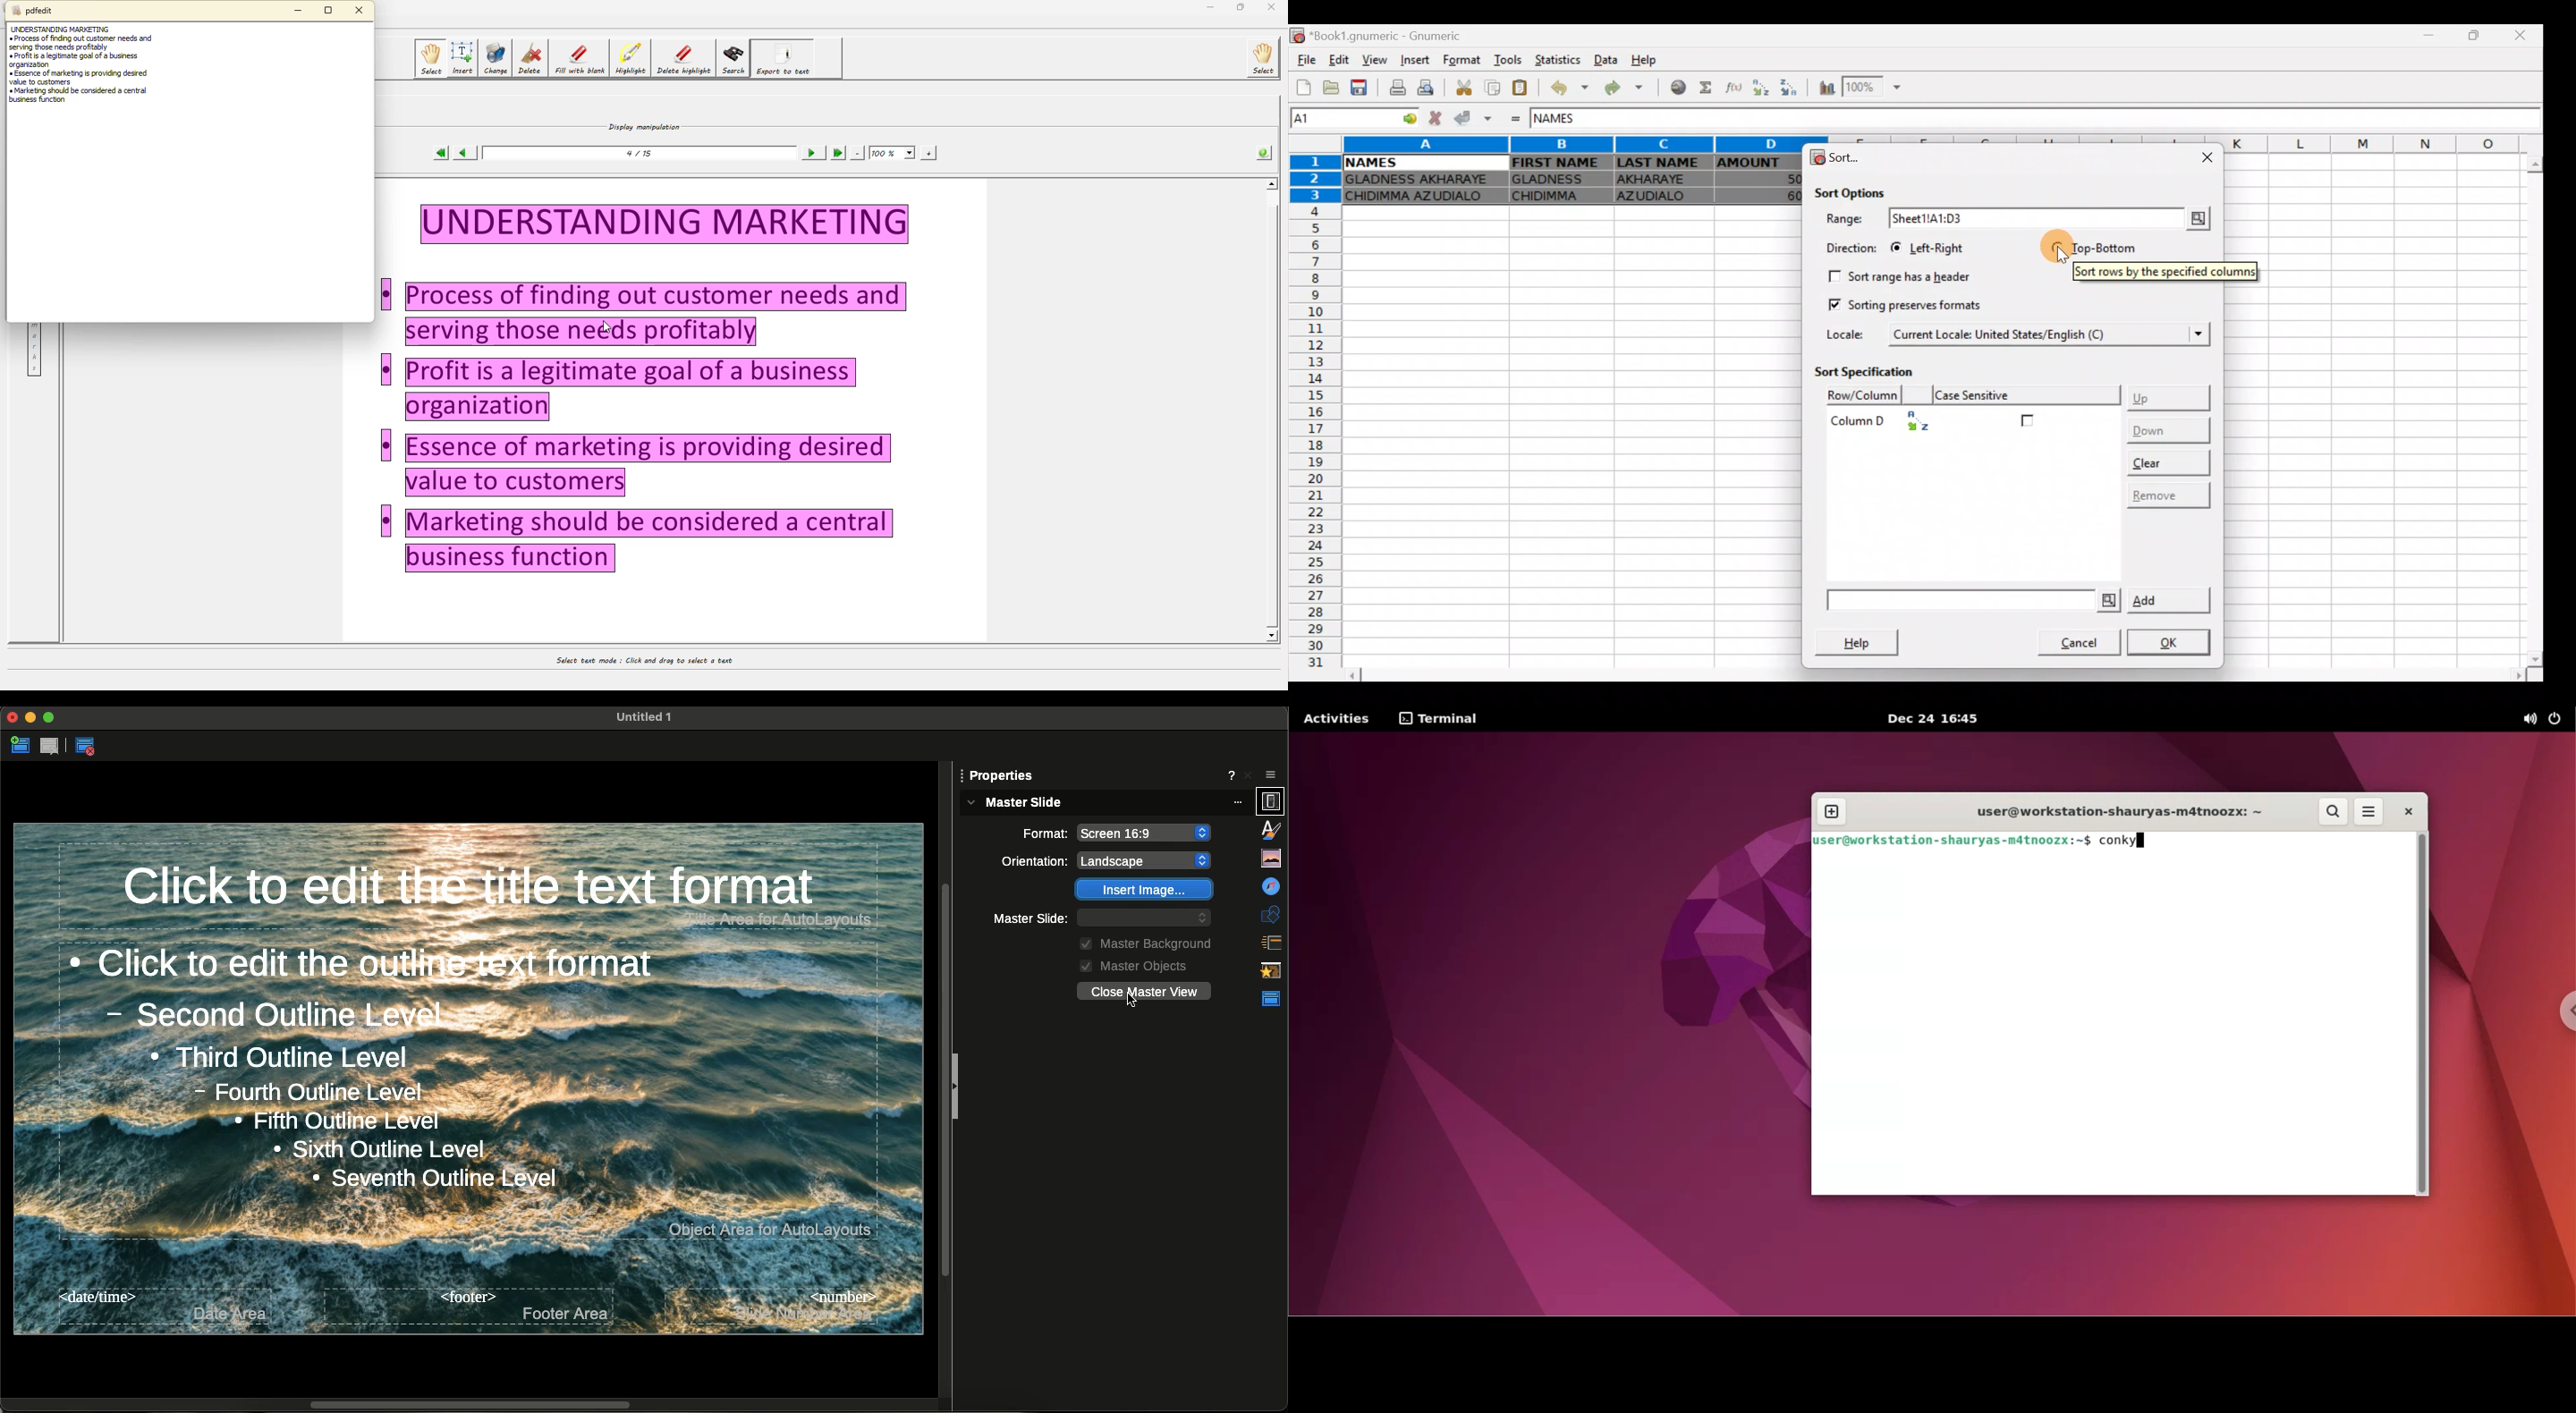  What do you see at coordinates (1471, 118) in the screenshot?
I see `Accept change` at bounding box center [1471, 118].